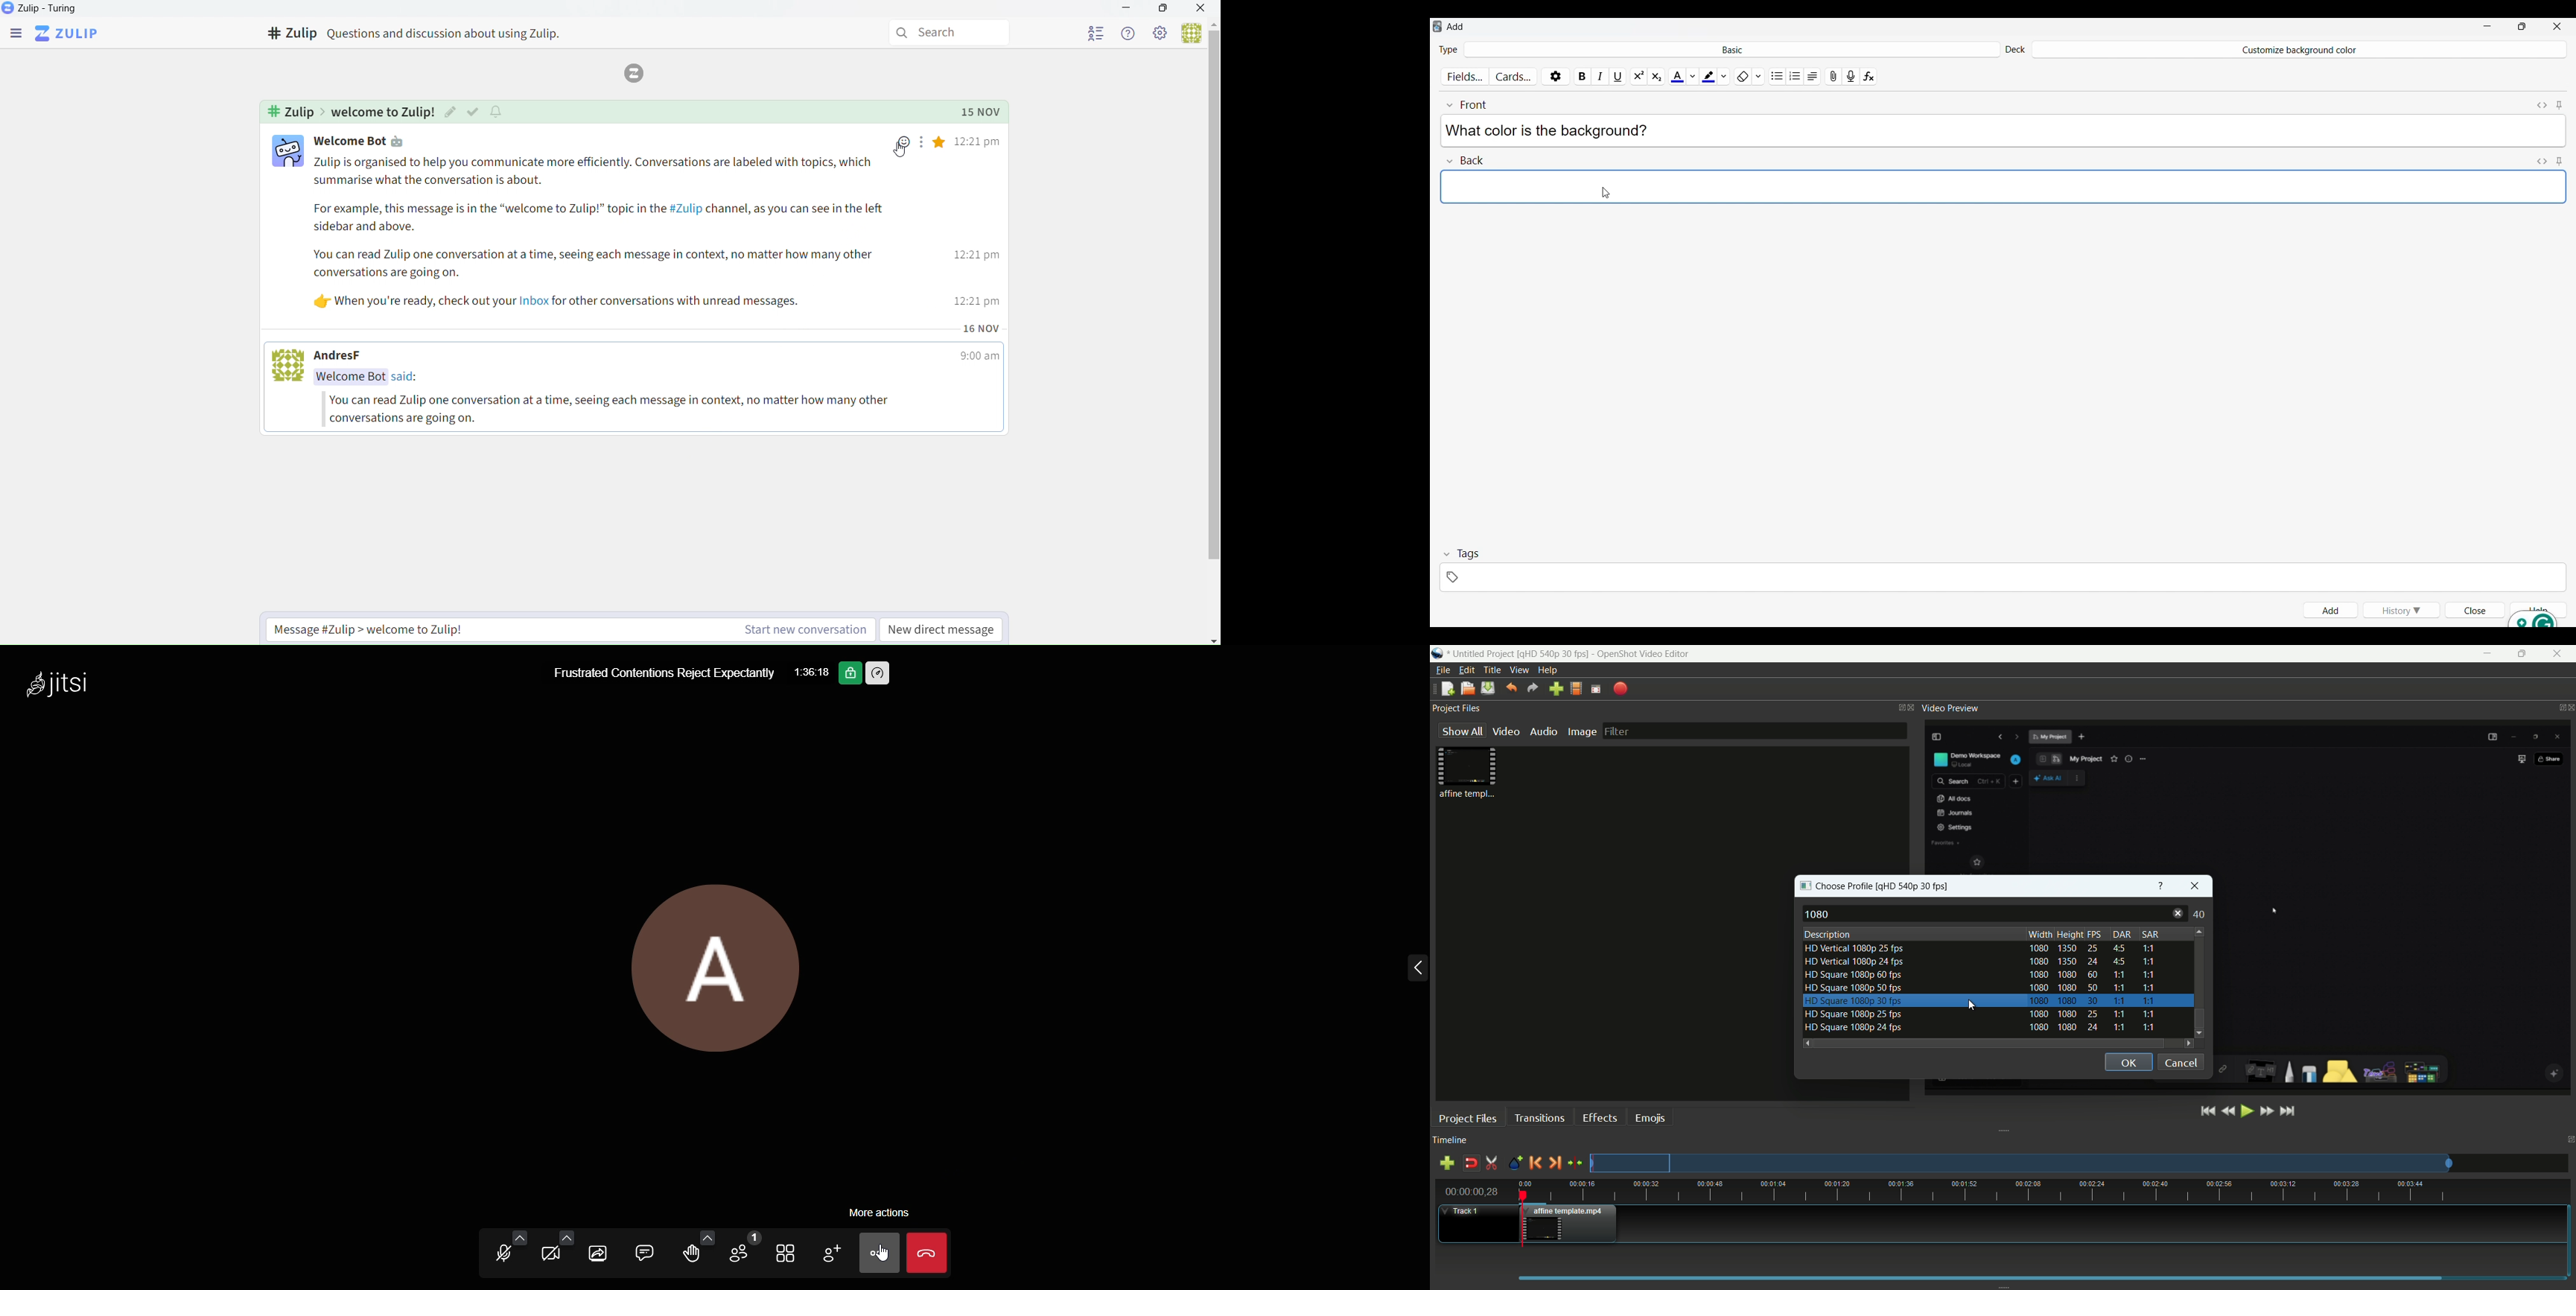 This screenshot has width=2576, height=1316. I want to click on Customize fields, so click(1466, 75).